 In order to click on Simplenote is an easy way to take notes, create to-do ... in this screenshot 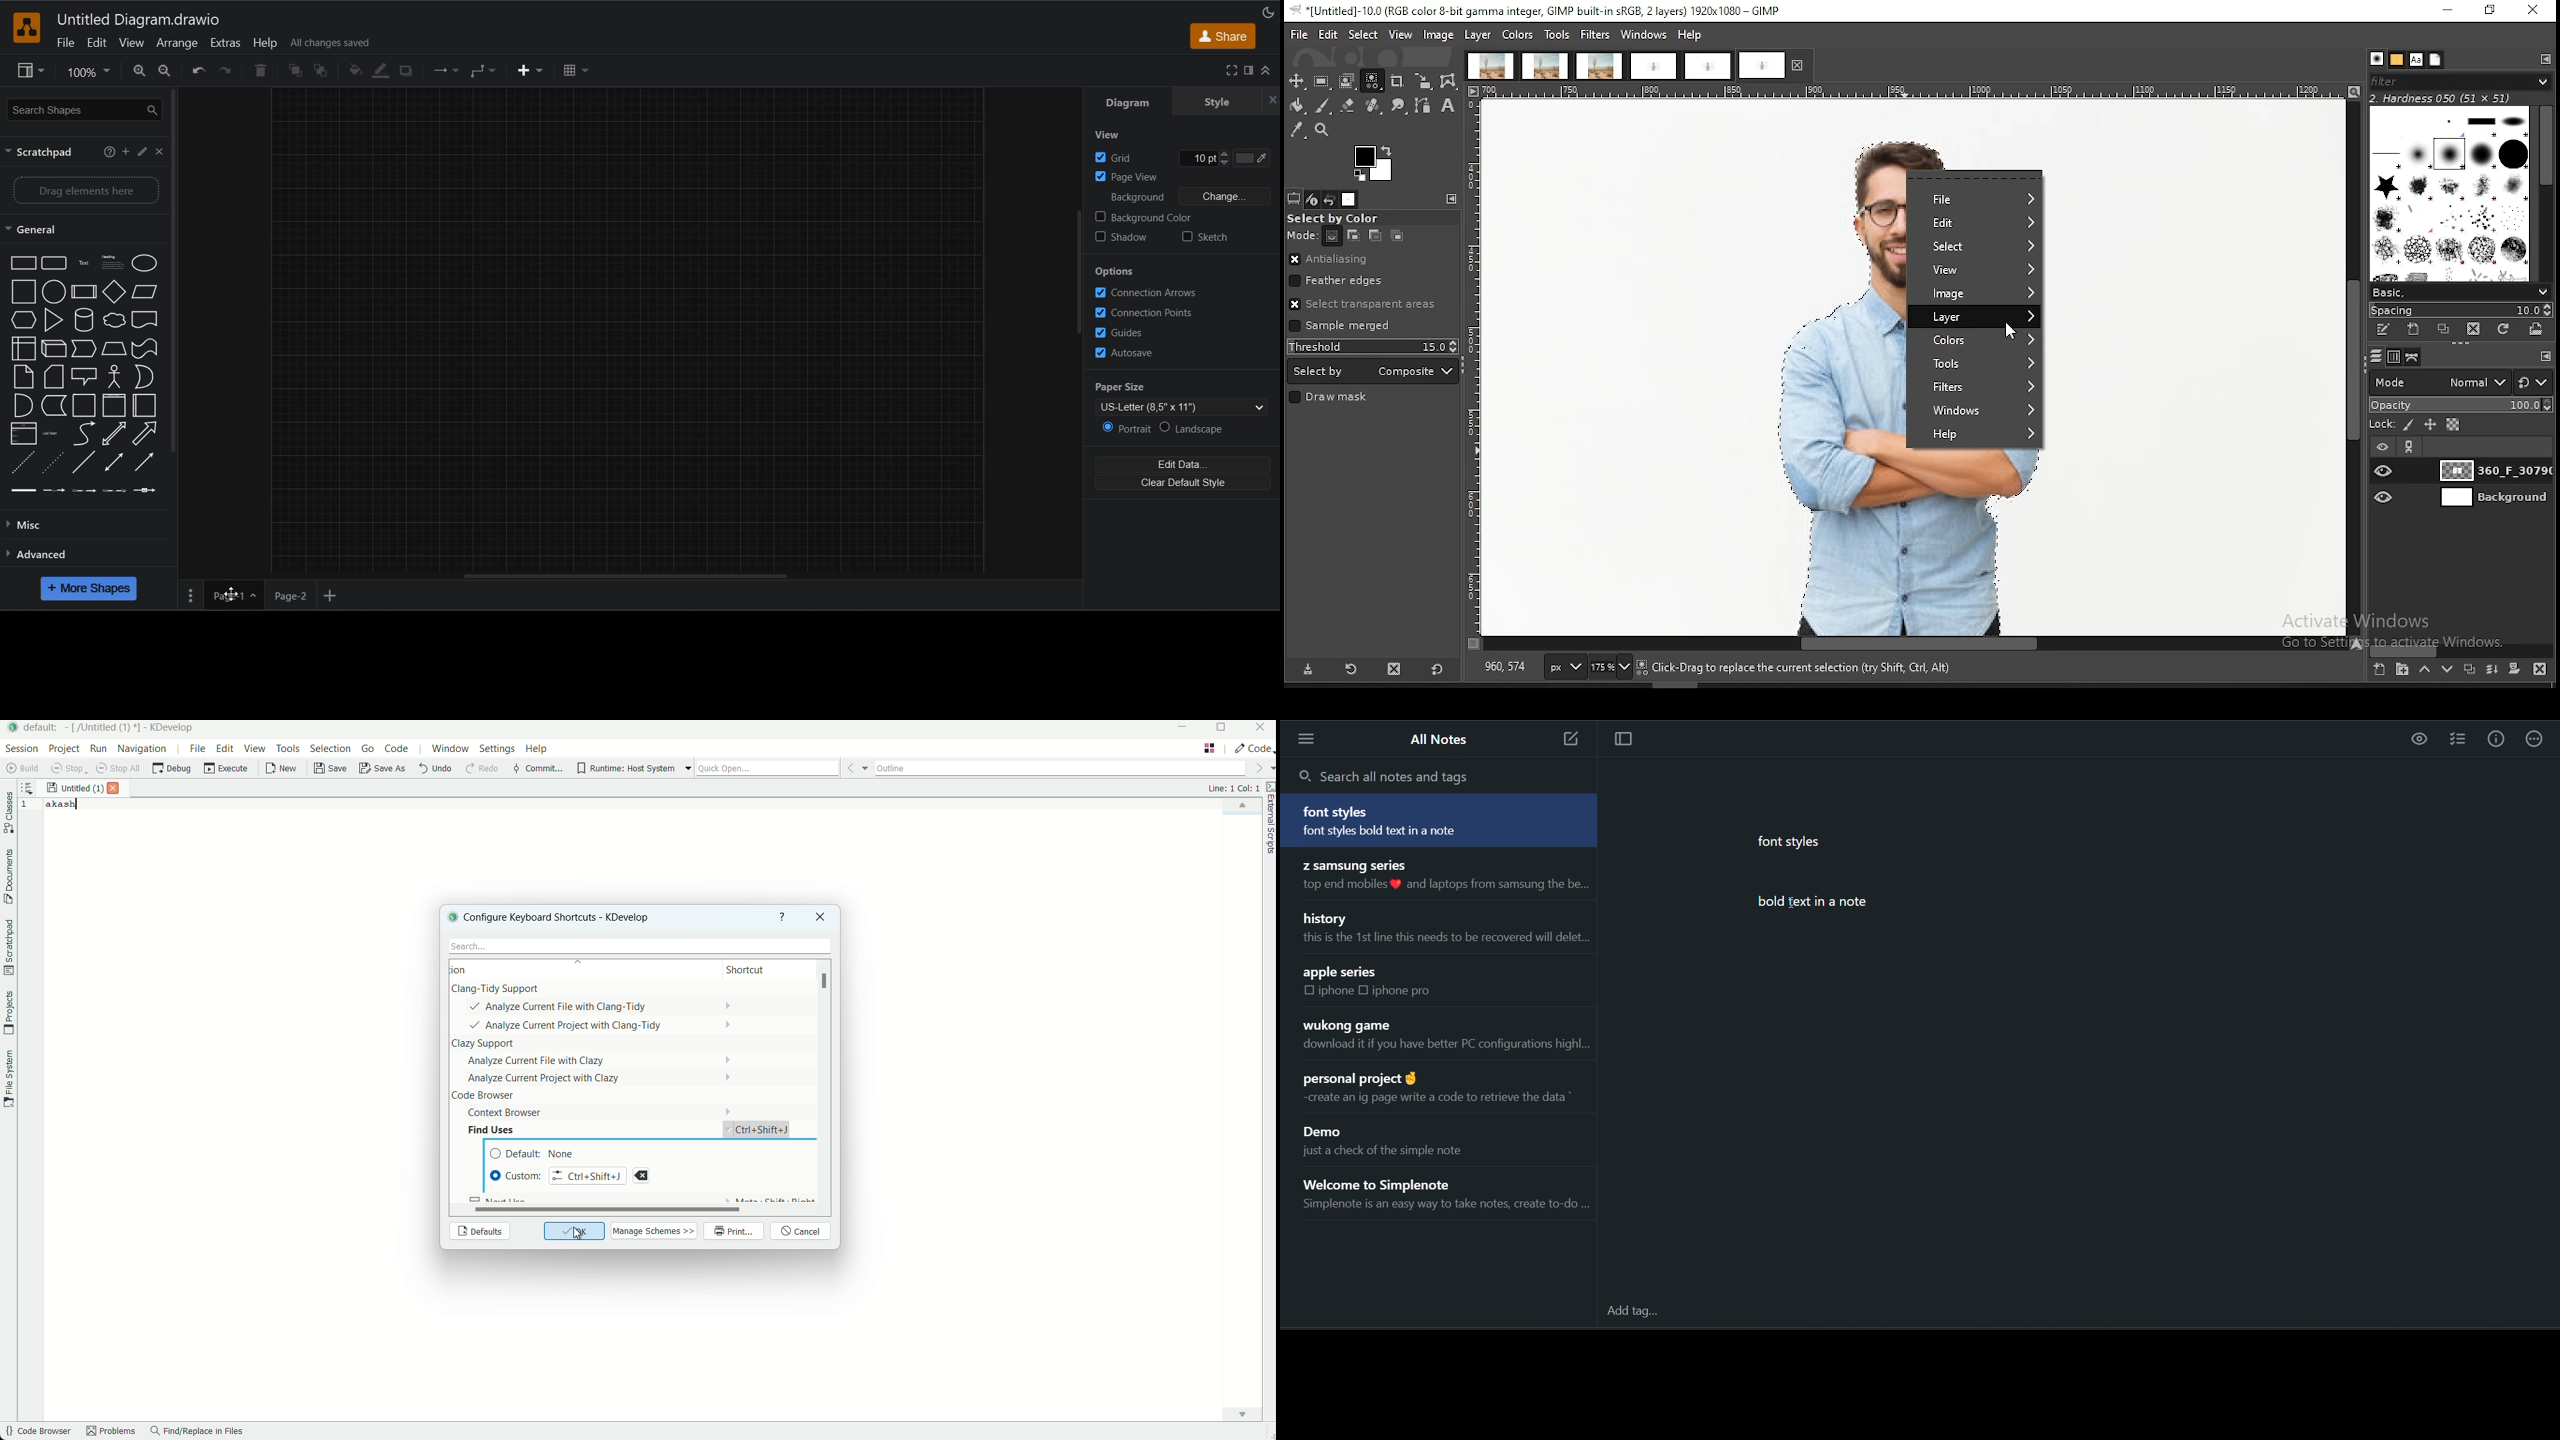, I will do `click(1445, 1207)`.